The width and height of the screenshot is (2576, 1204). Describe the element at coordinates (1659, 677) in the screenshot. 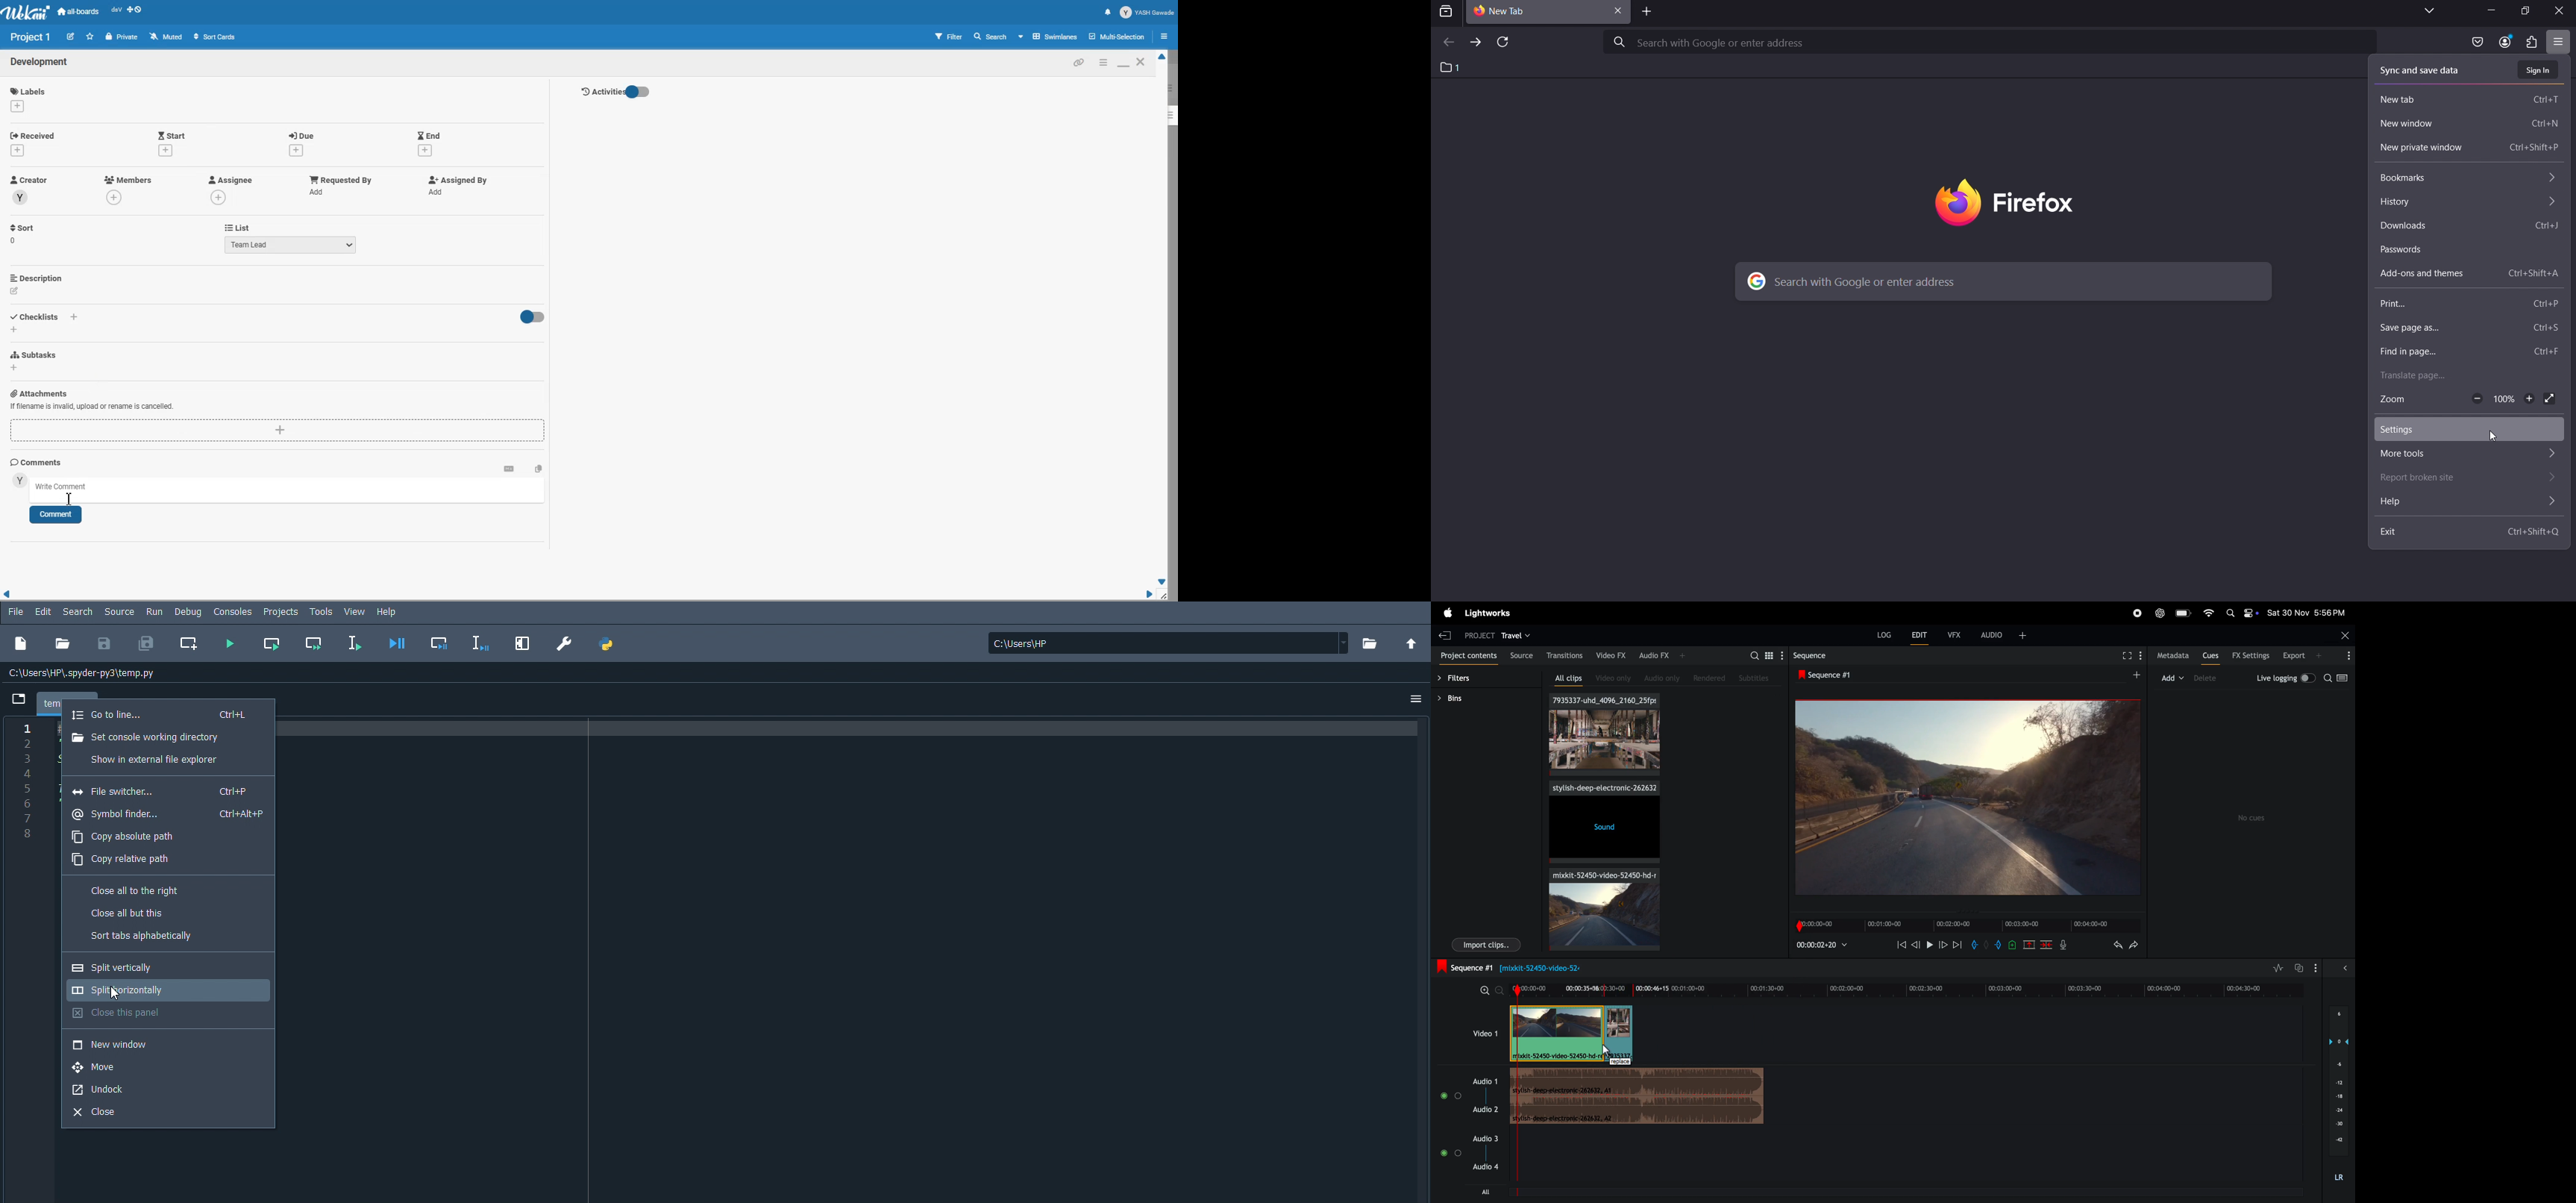

I see `audio only` at that location.